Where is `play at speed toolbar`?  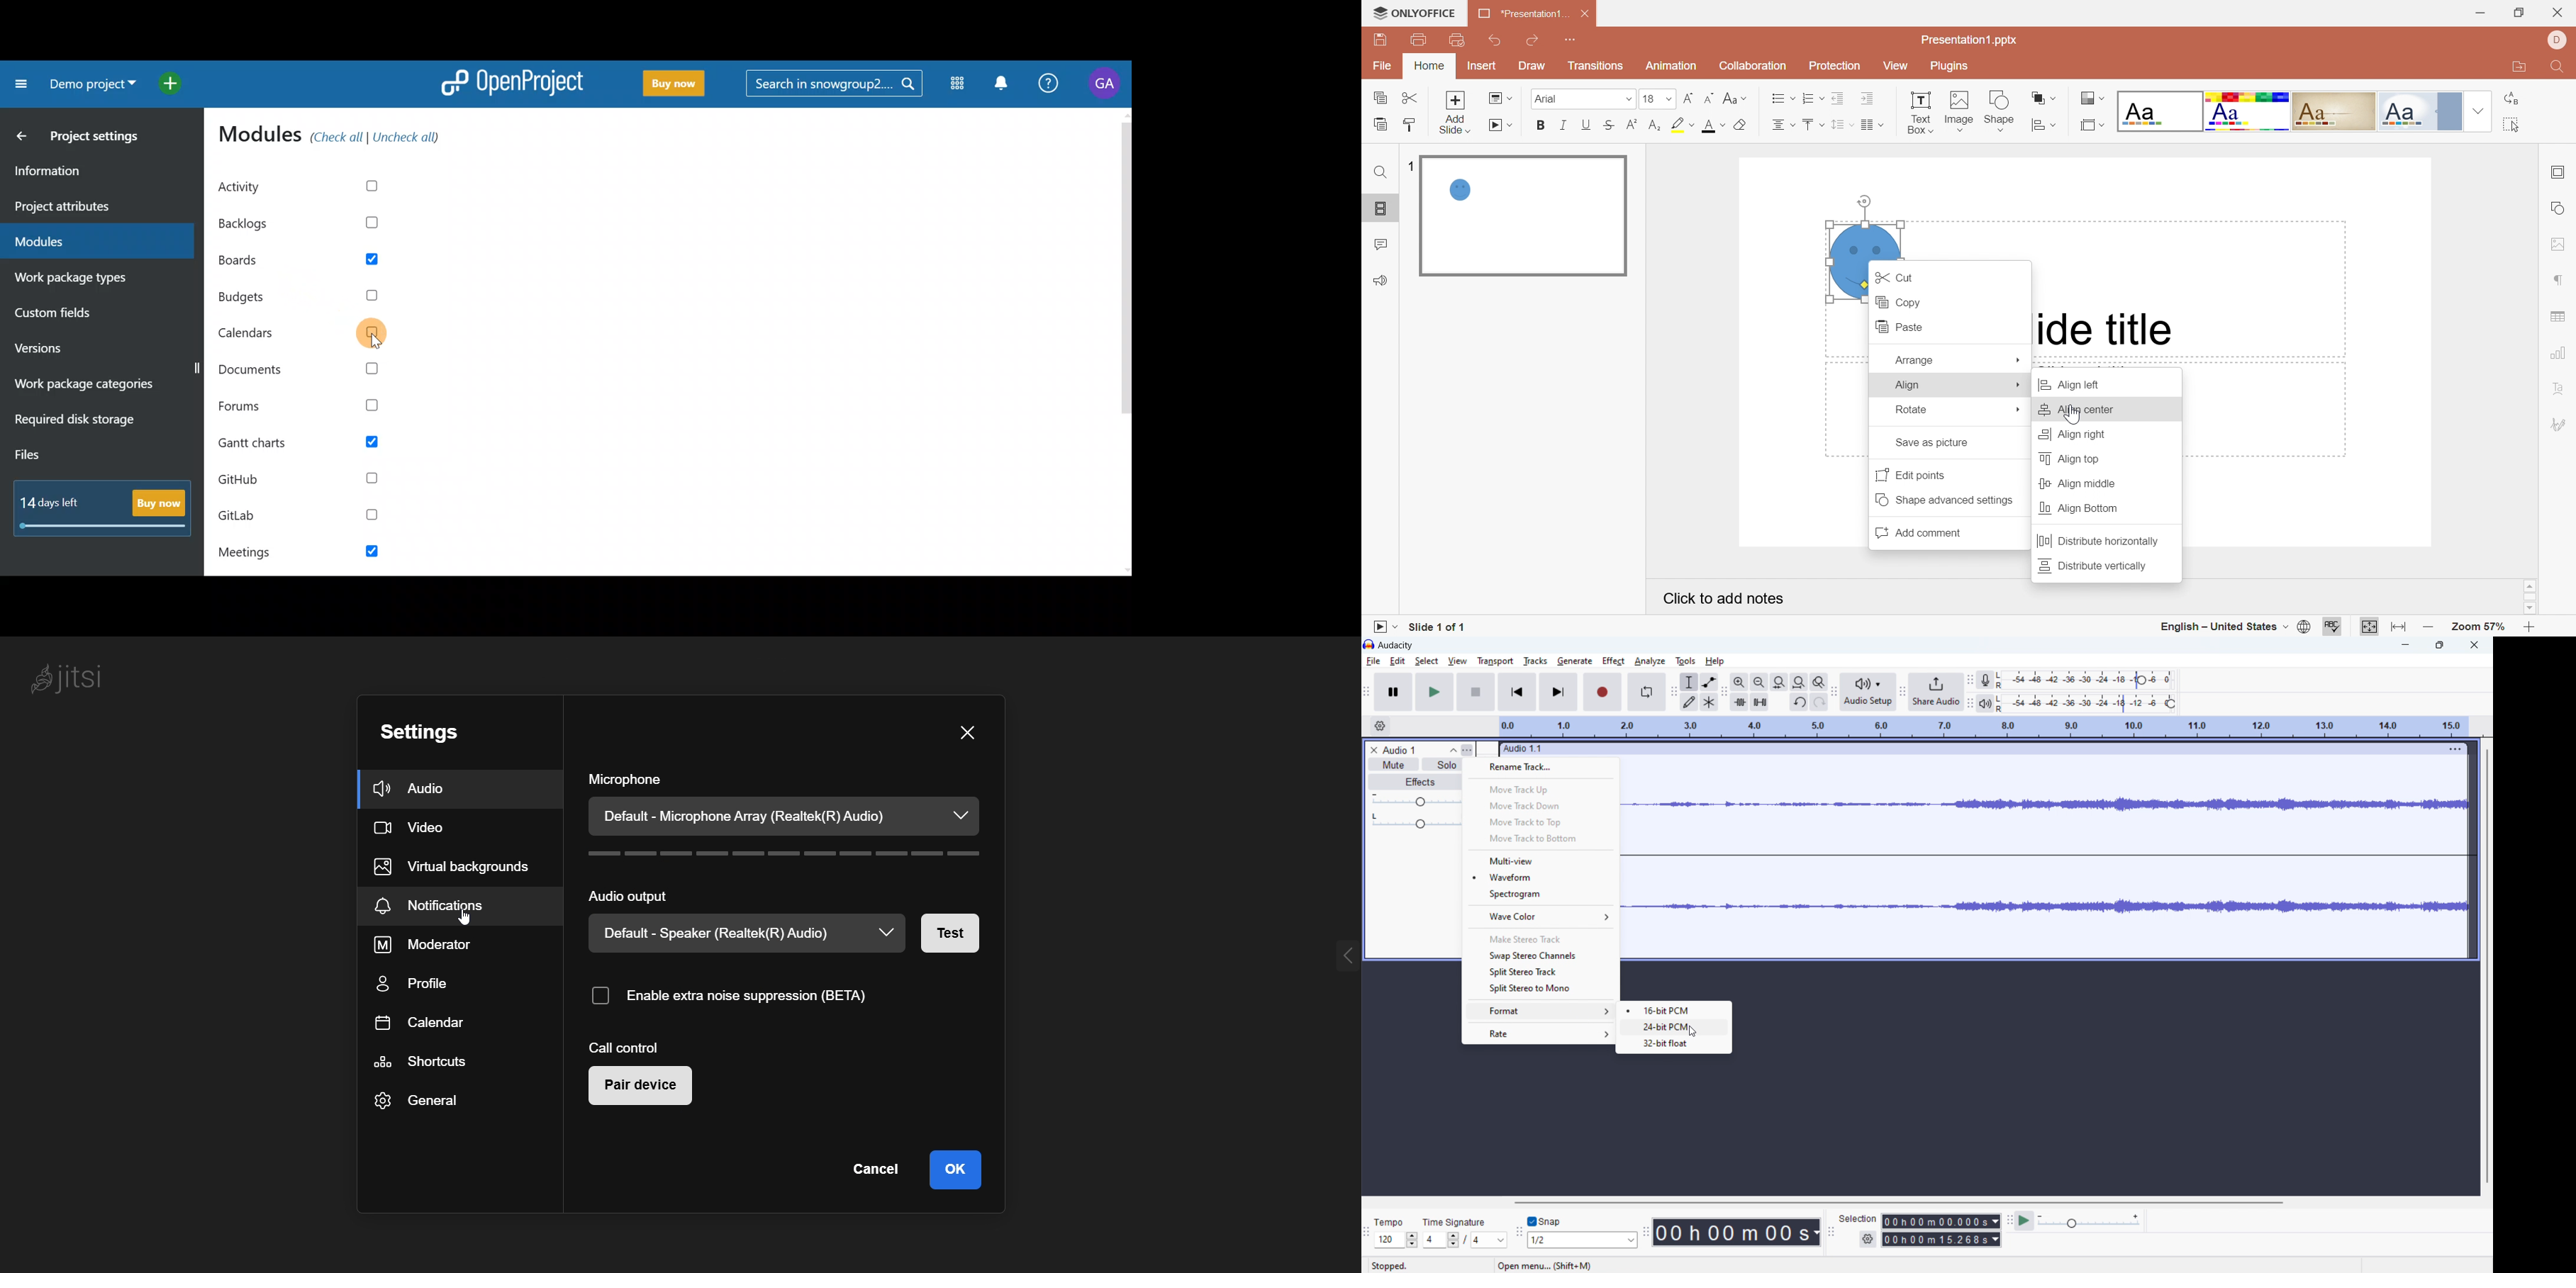
play at speed toolbar is located at coordinates (2009, 1220).